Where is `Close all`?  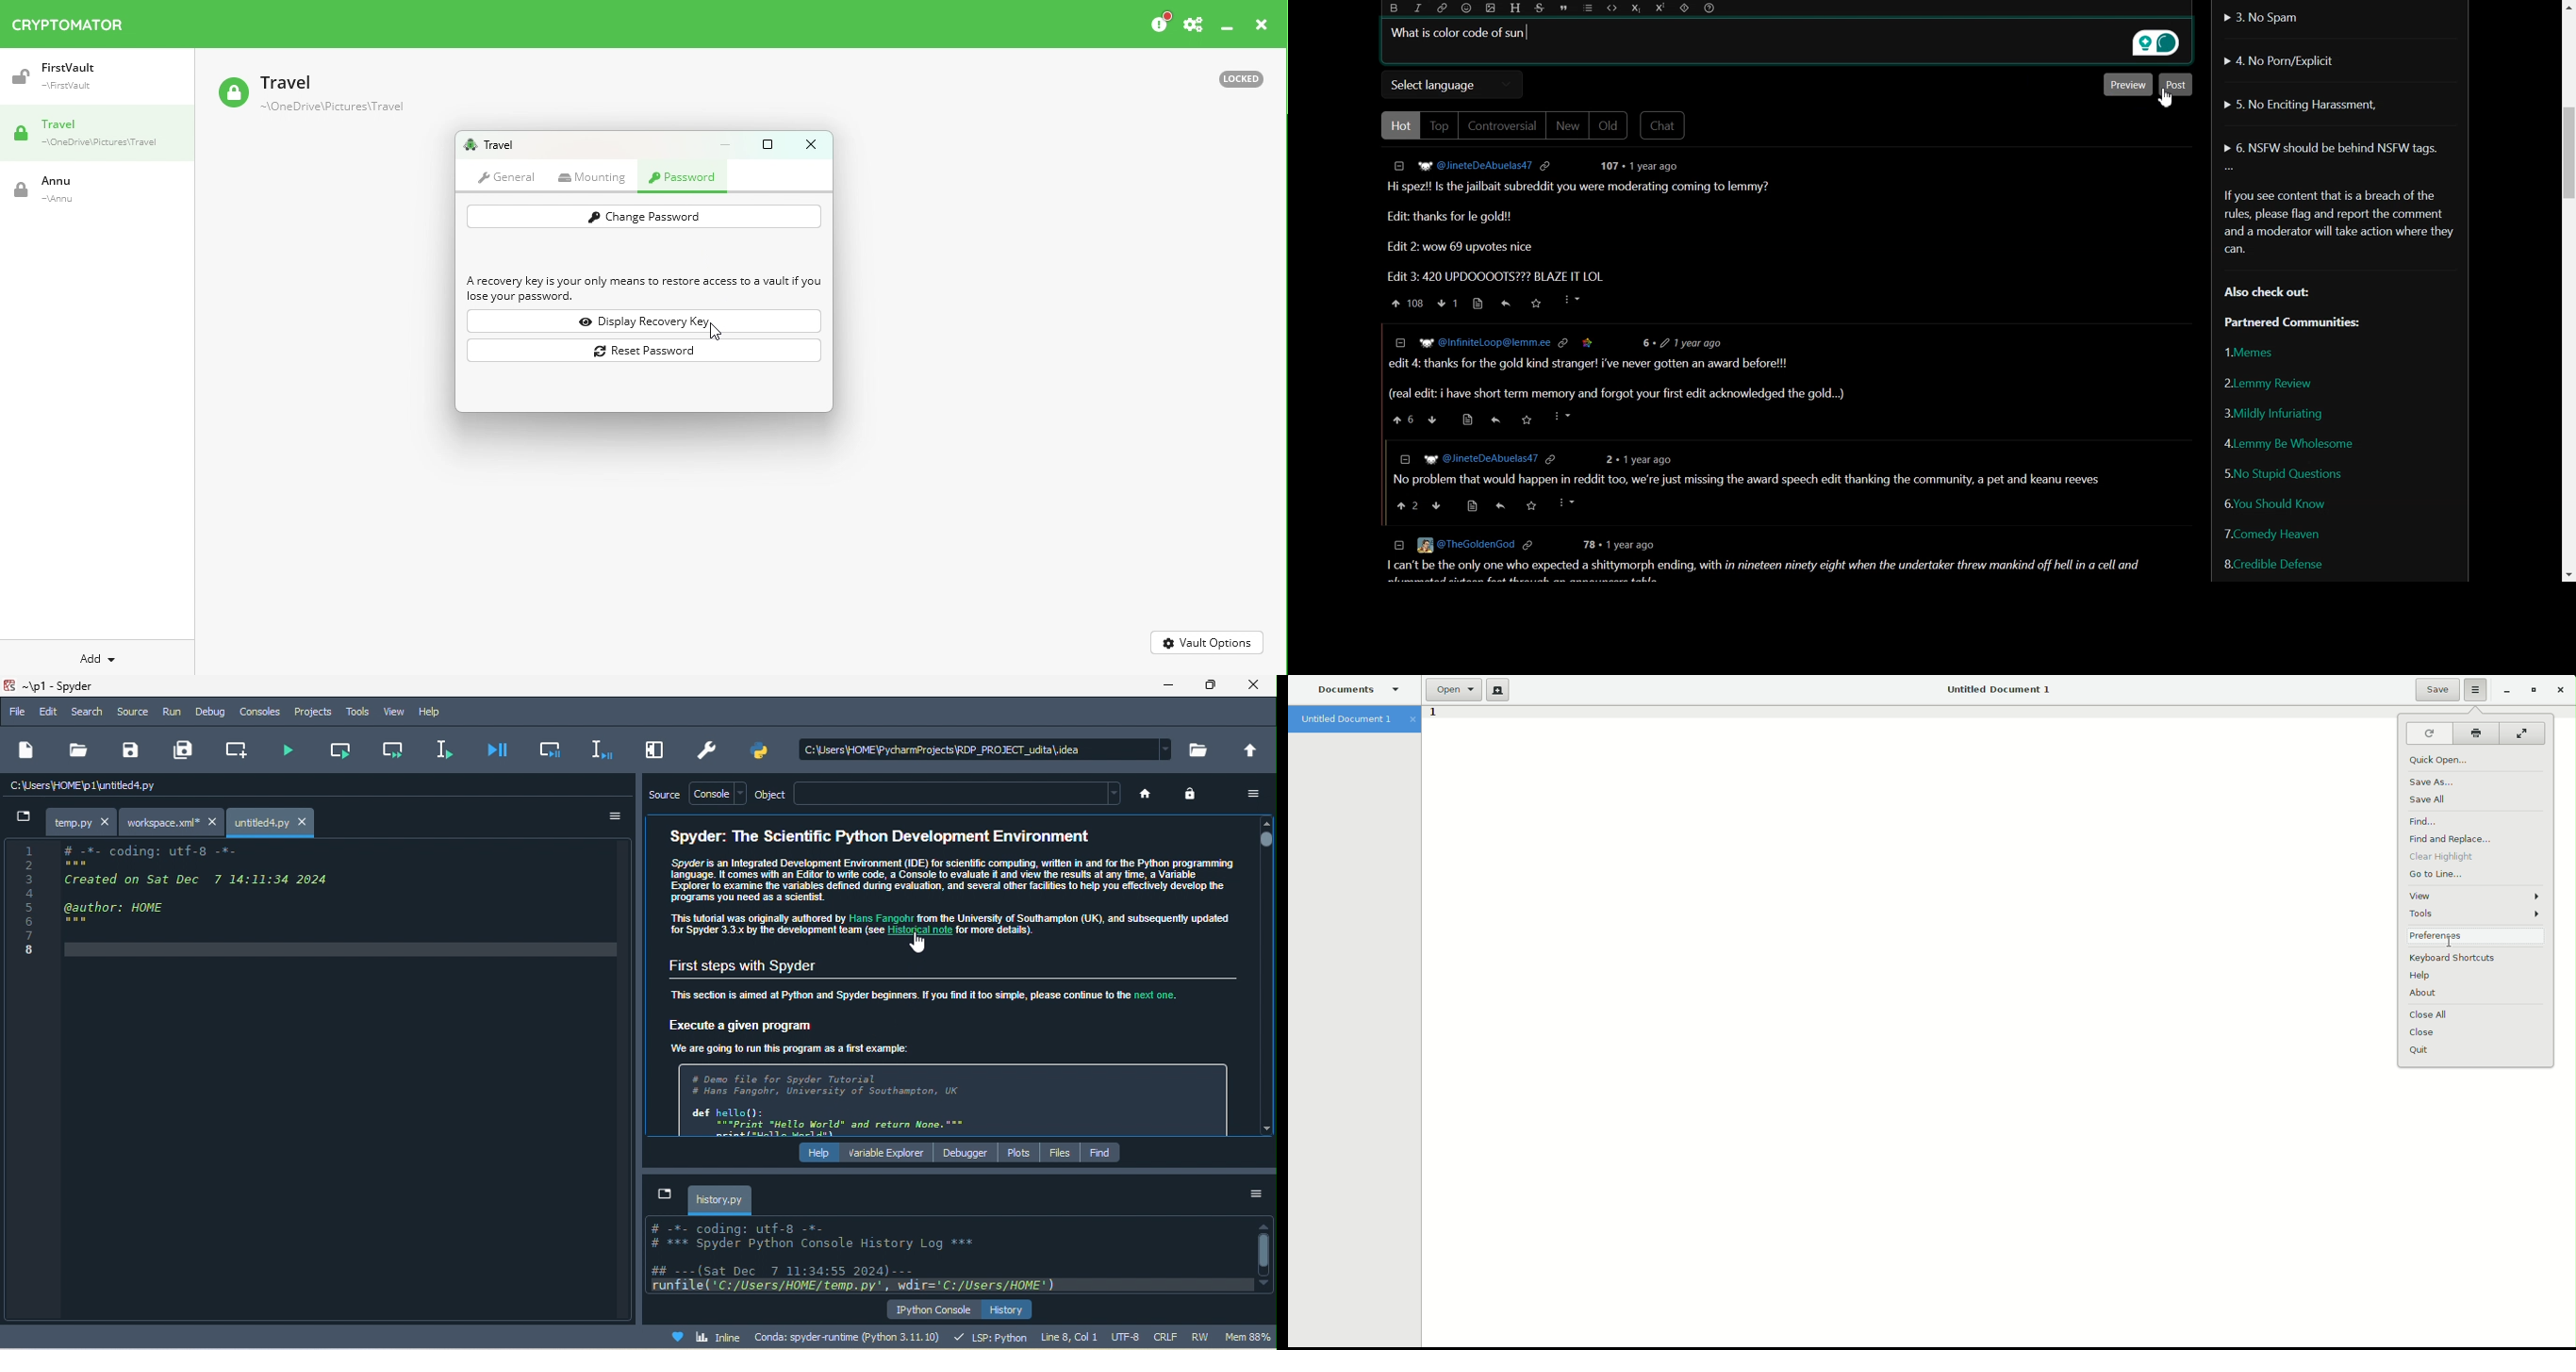
Close all is located at coordinates (2432, 1017).